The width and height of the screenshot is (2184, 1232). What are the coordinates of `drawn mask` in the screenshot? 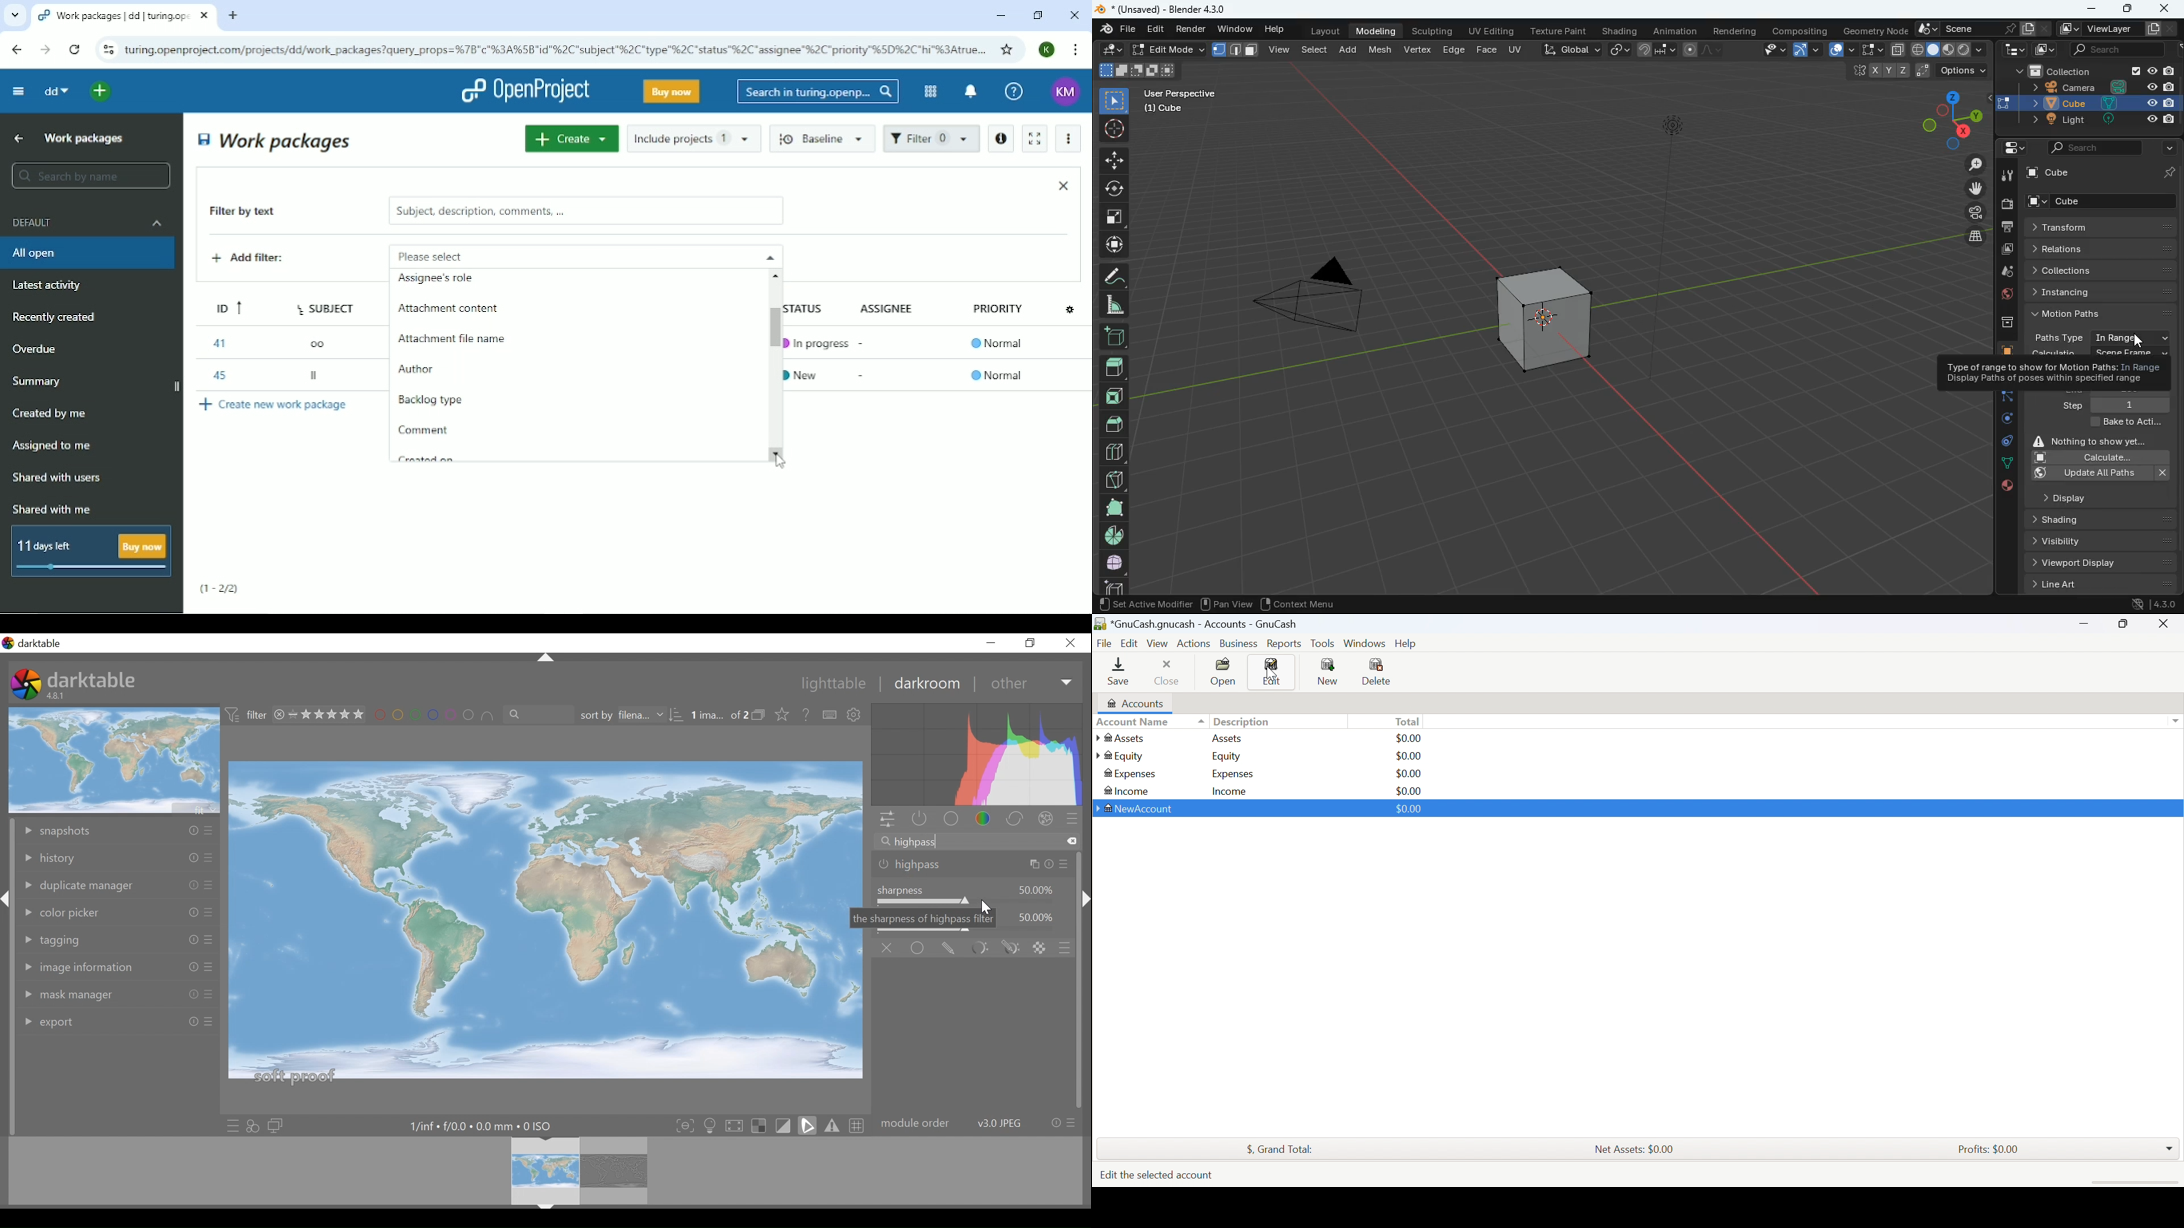 It's located at (947, 947).